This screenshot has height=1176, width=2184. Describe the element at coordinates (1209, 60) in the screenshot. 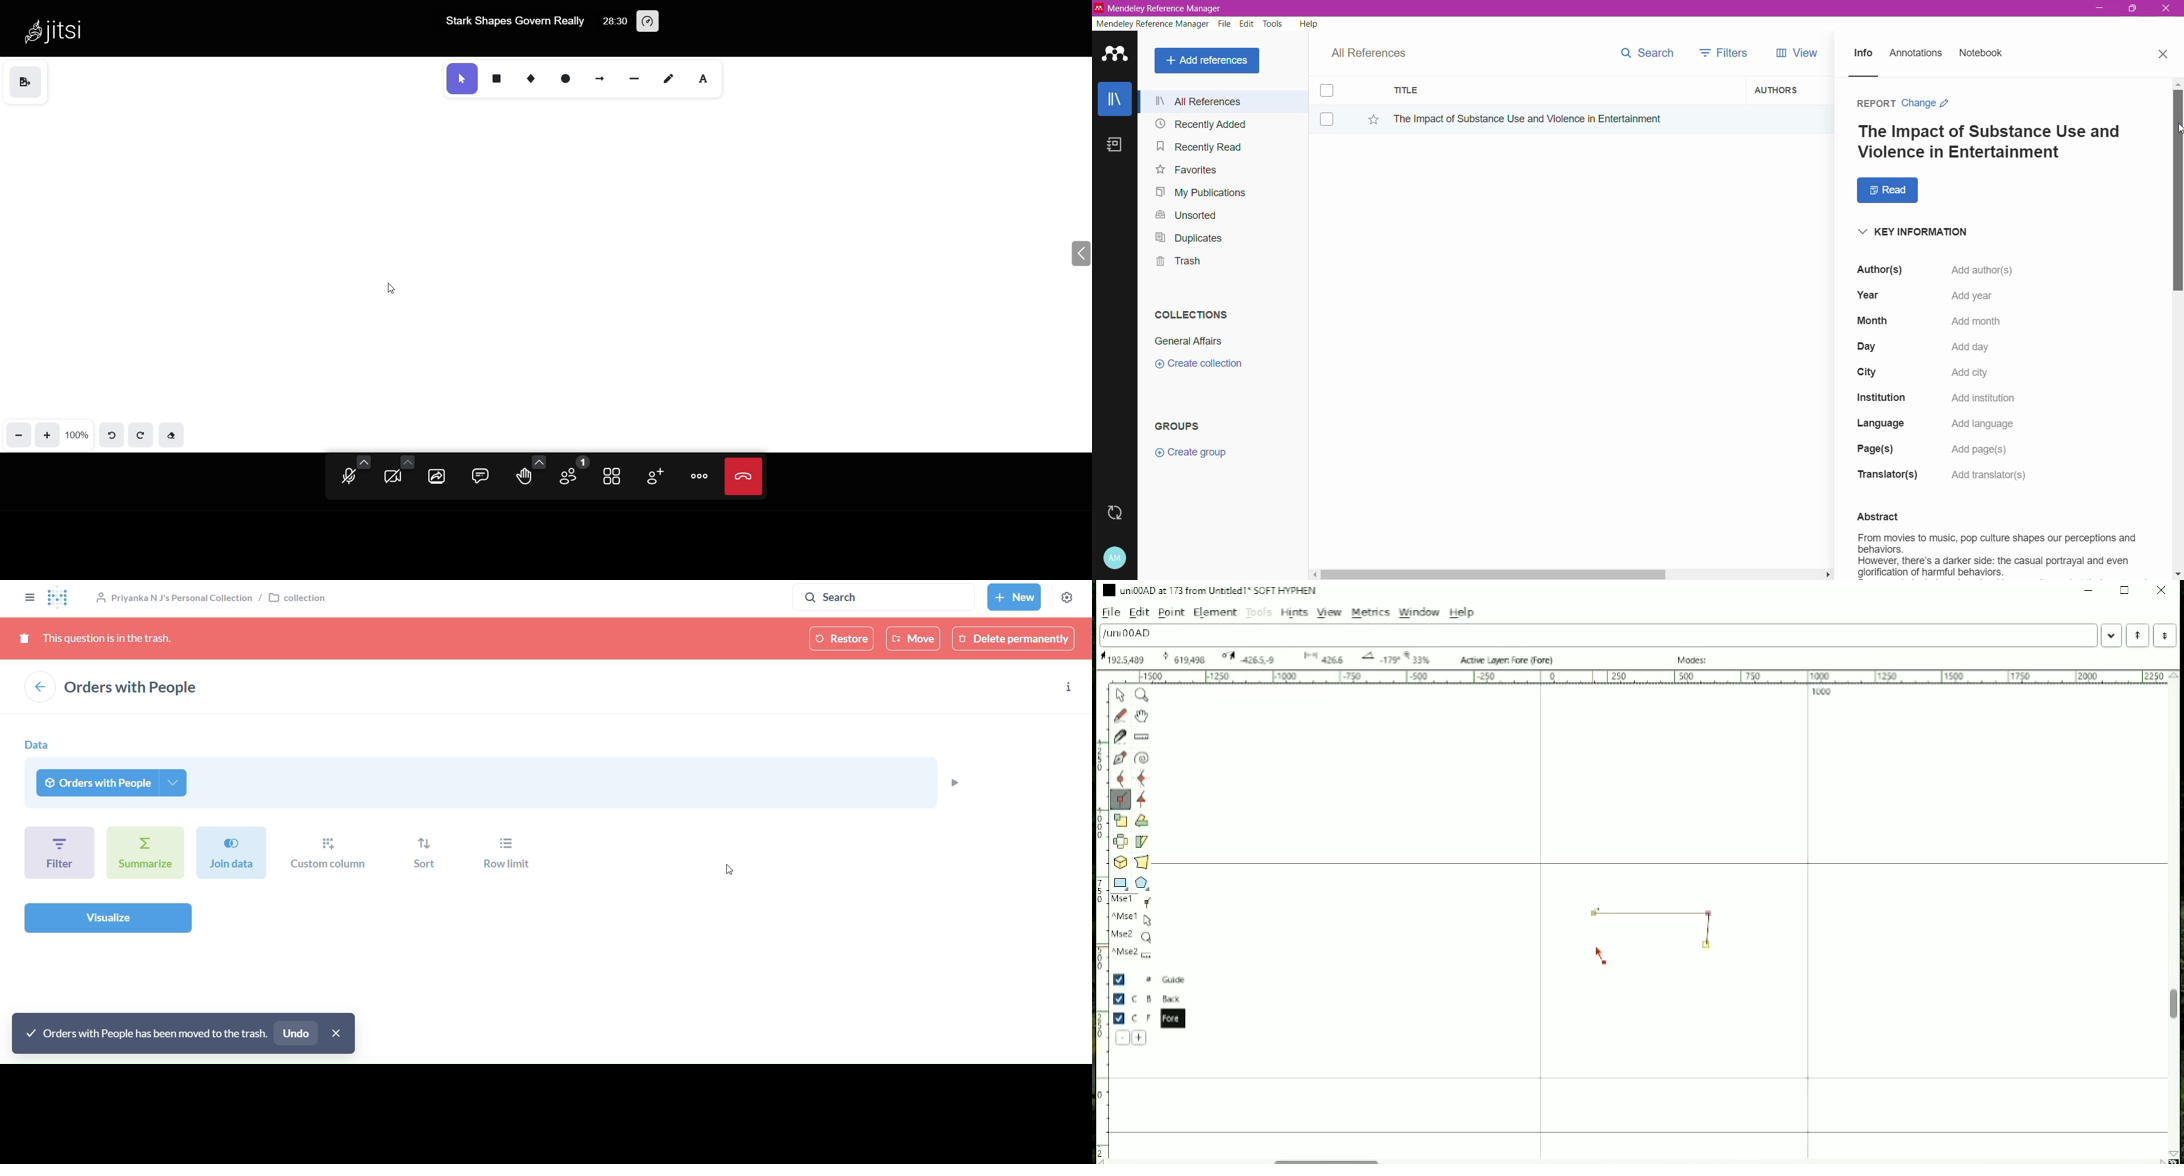

I see `Add References` at that location.